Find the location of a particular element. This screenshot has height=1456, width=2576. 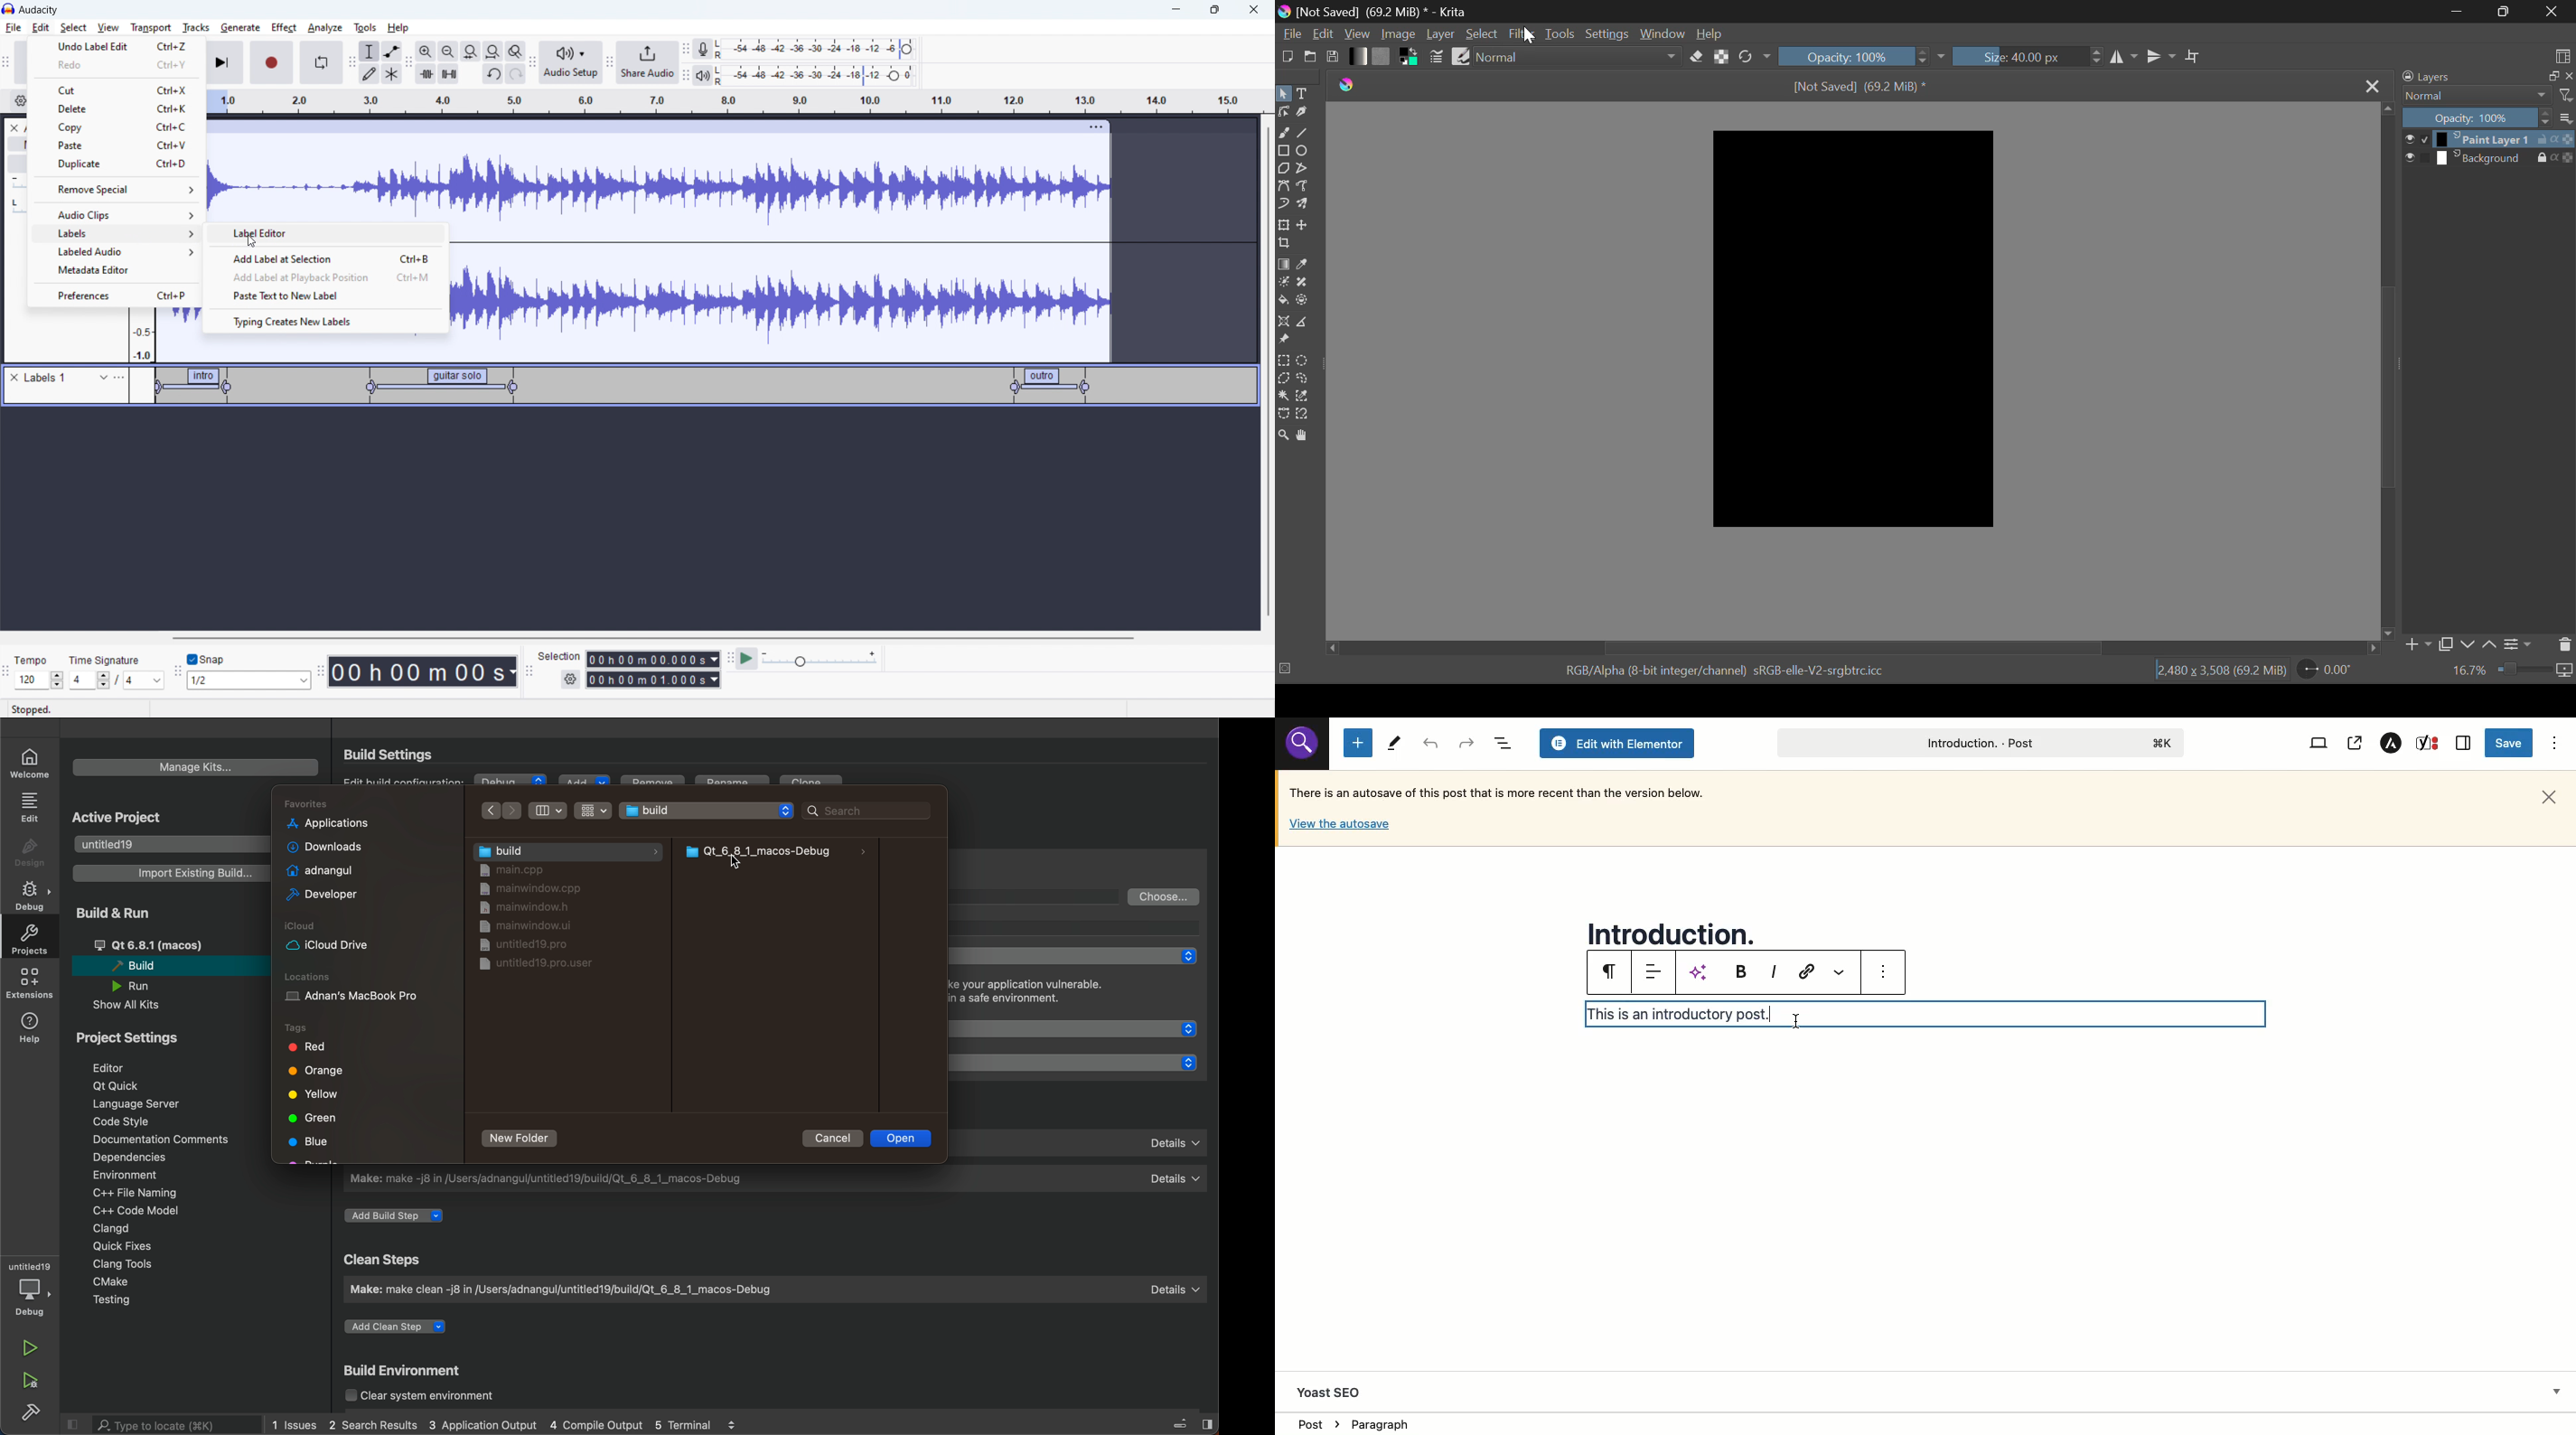

selection settings is located at coordinates (571, 680).